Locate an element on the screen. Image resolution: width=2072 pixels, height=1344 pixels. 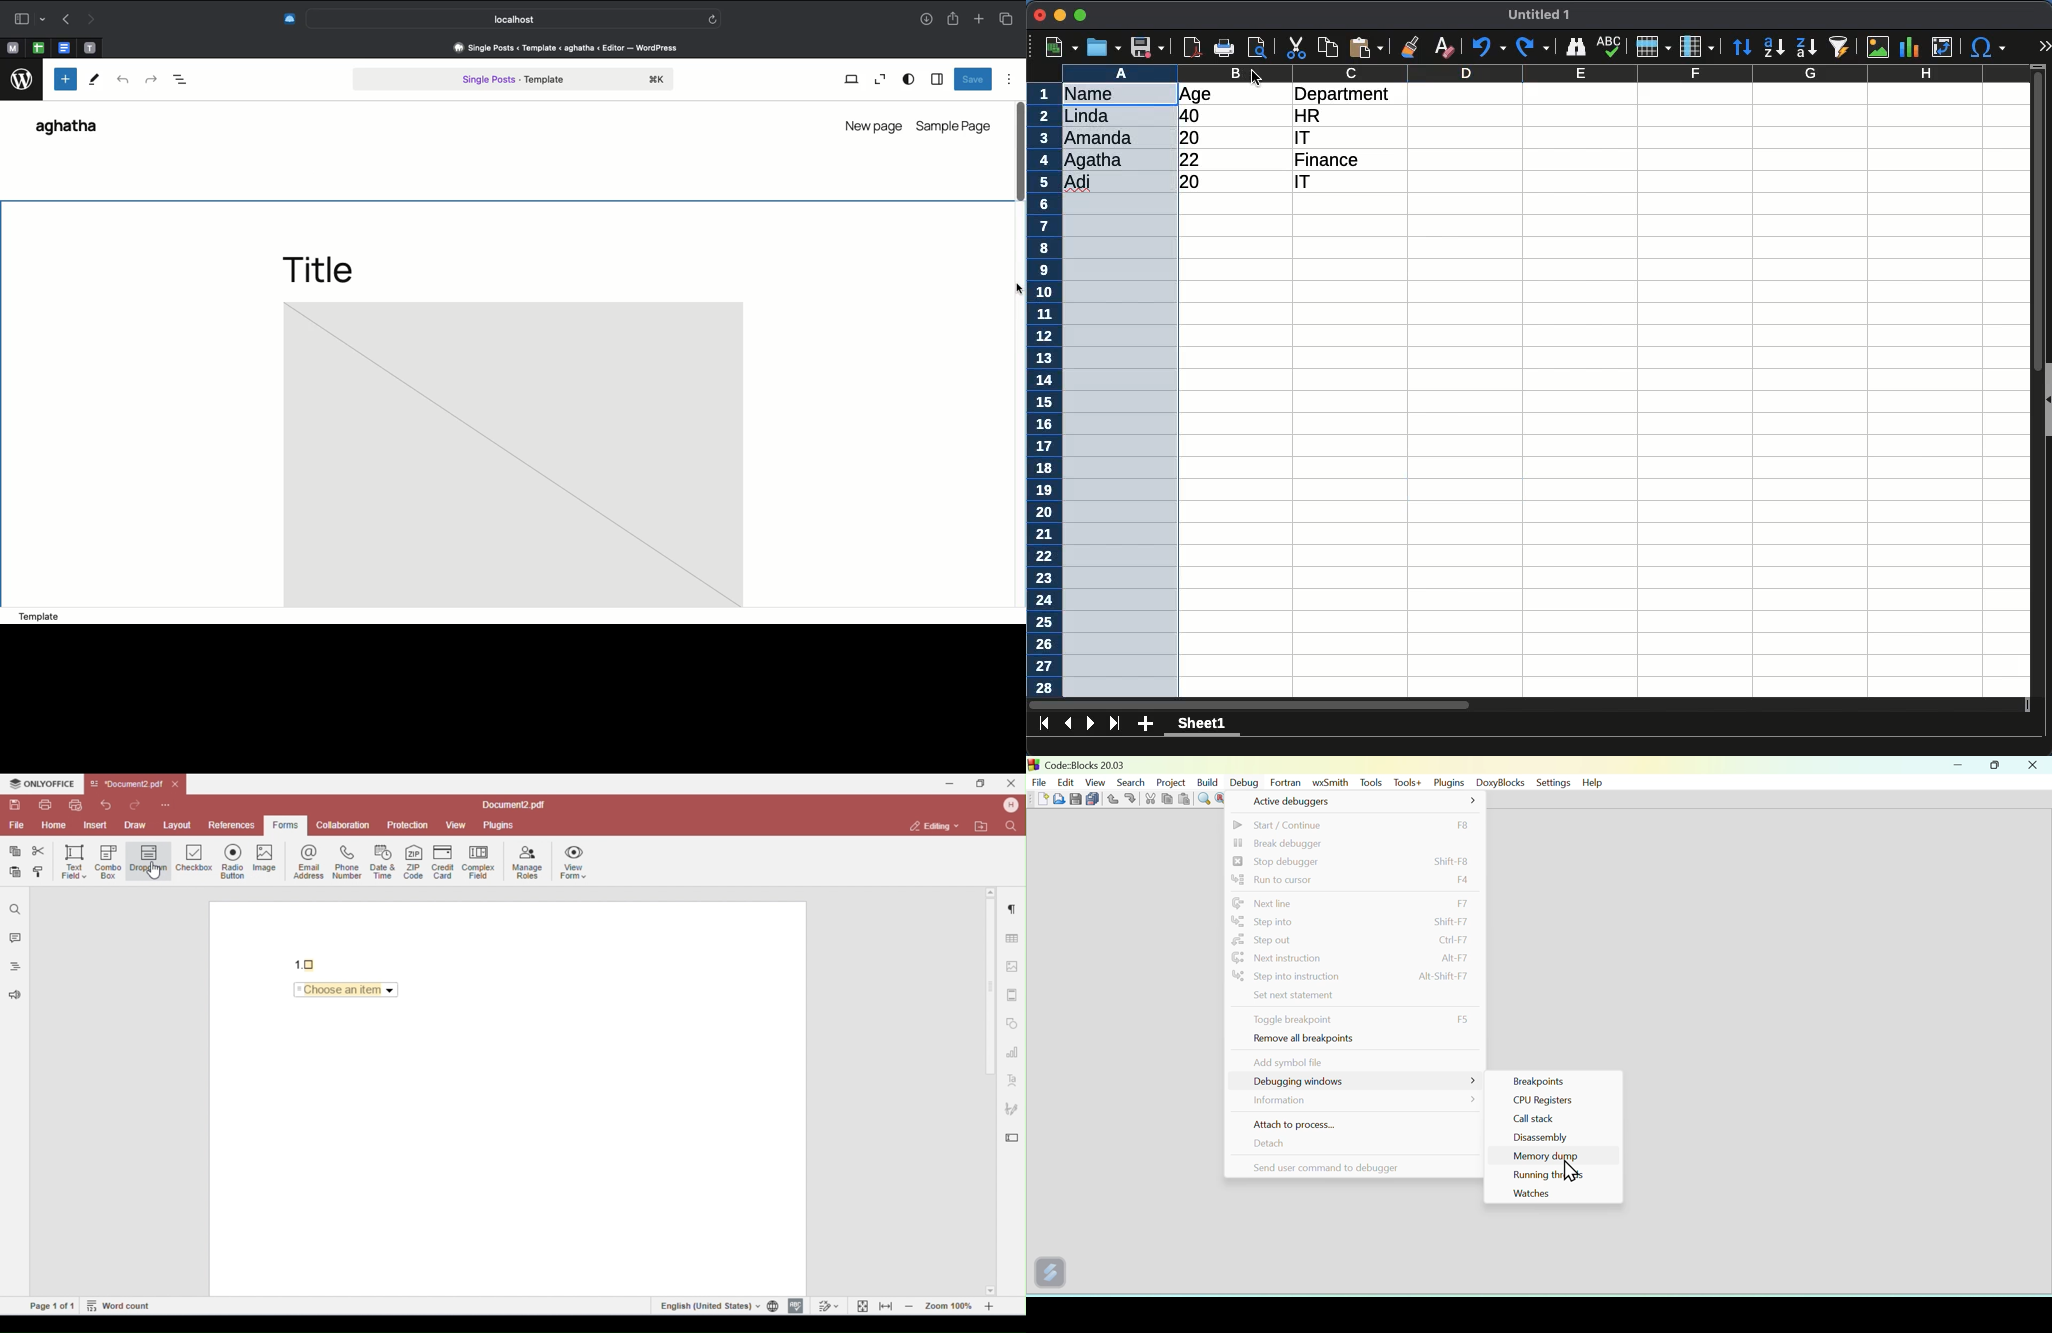
finance  is located at coordinates (1329, 160).